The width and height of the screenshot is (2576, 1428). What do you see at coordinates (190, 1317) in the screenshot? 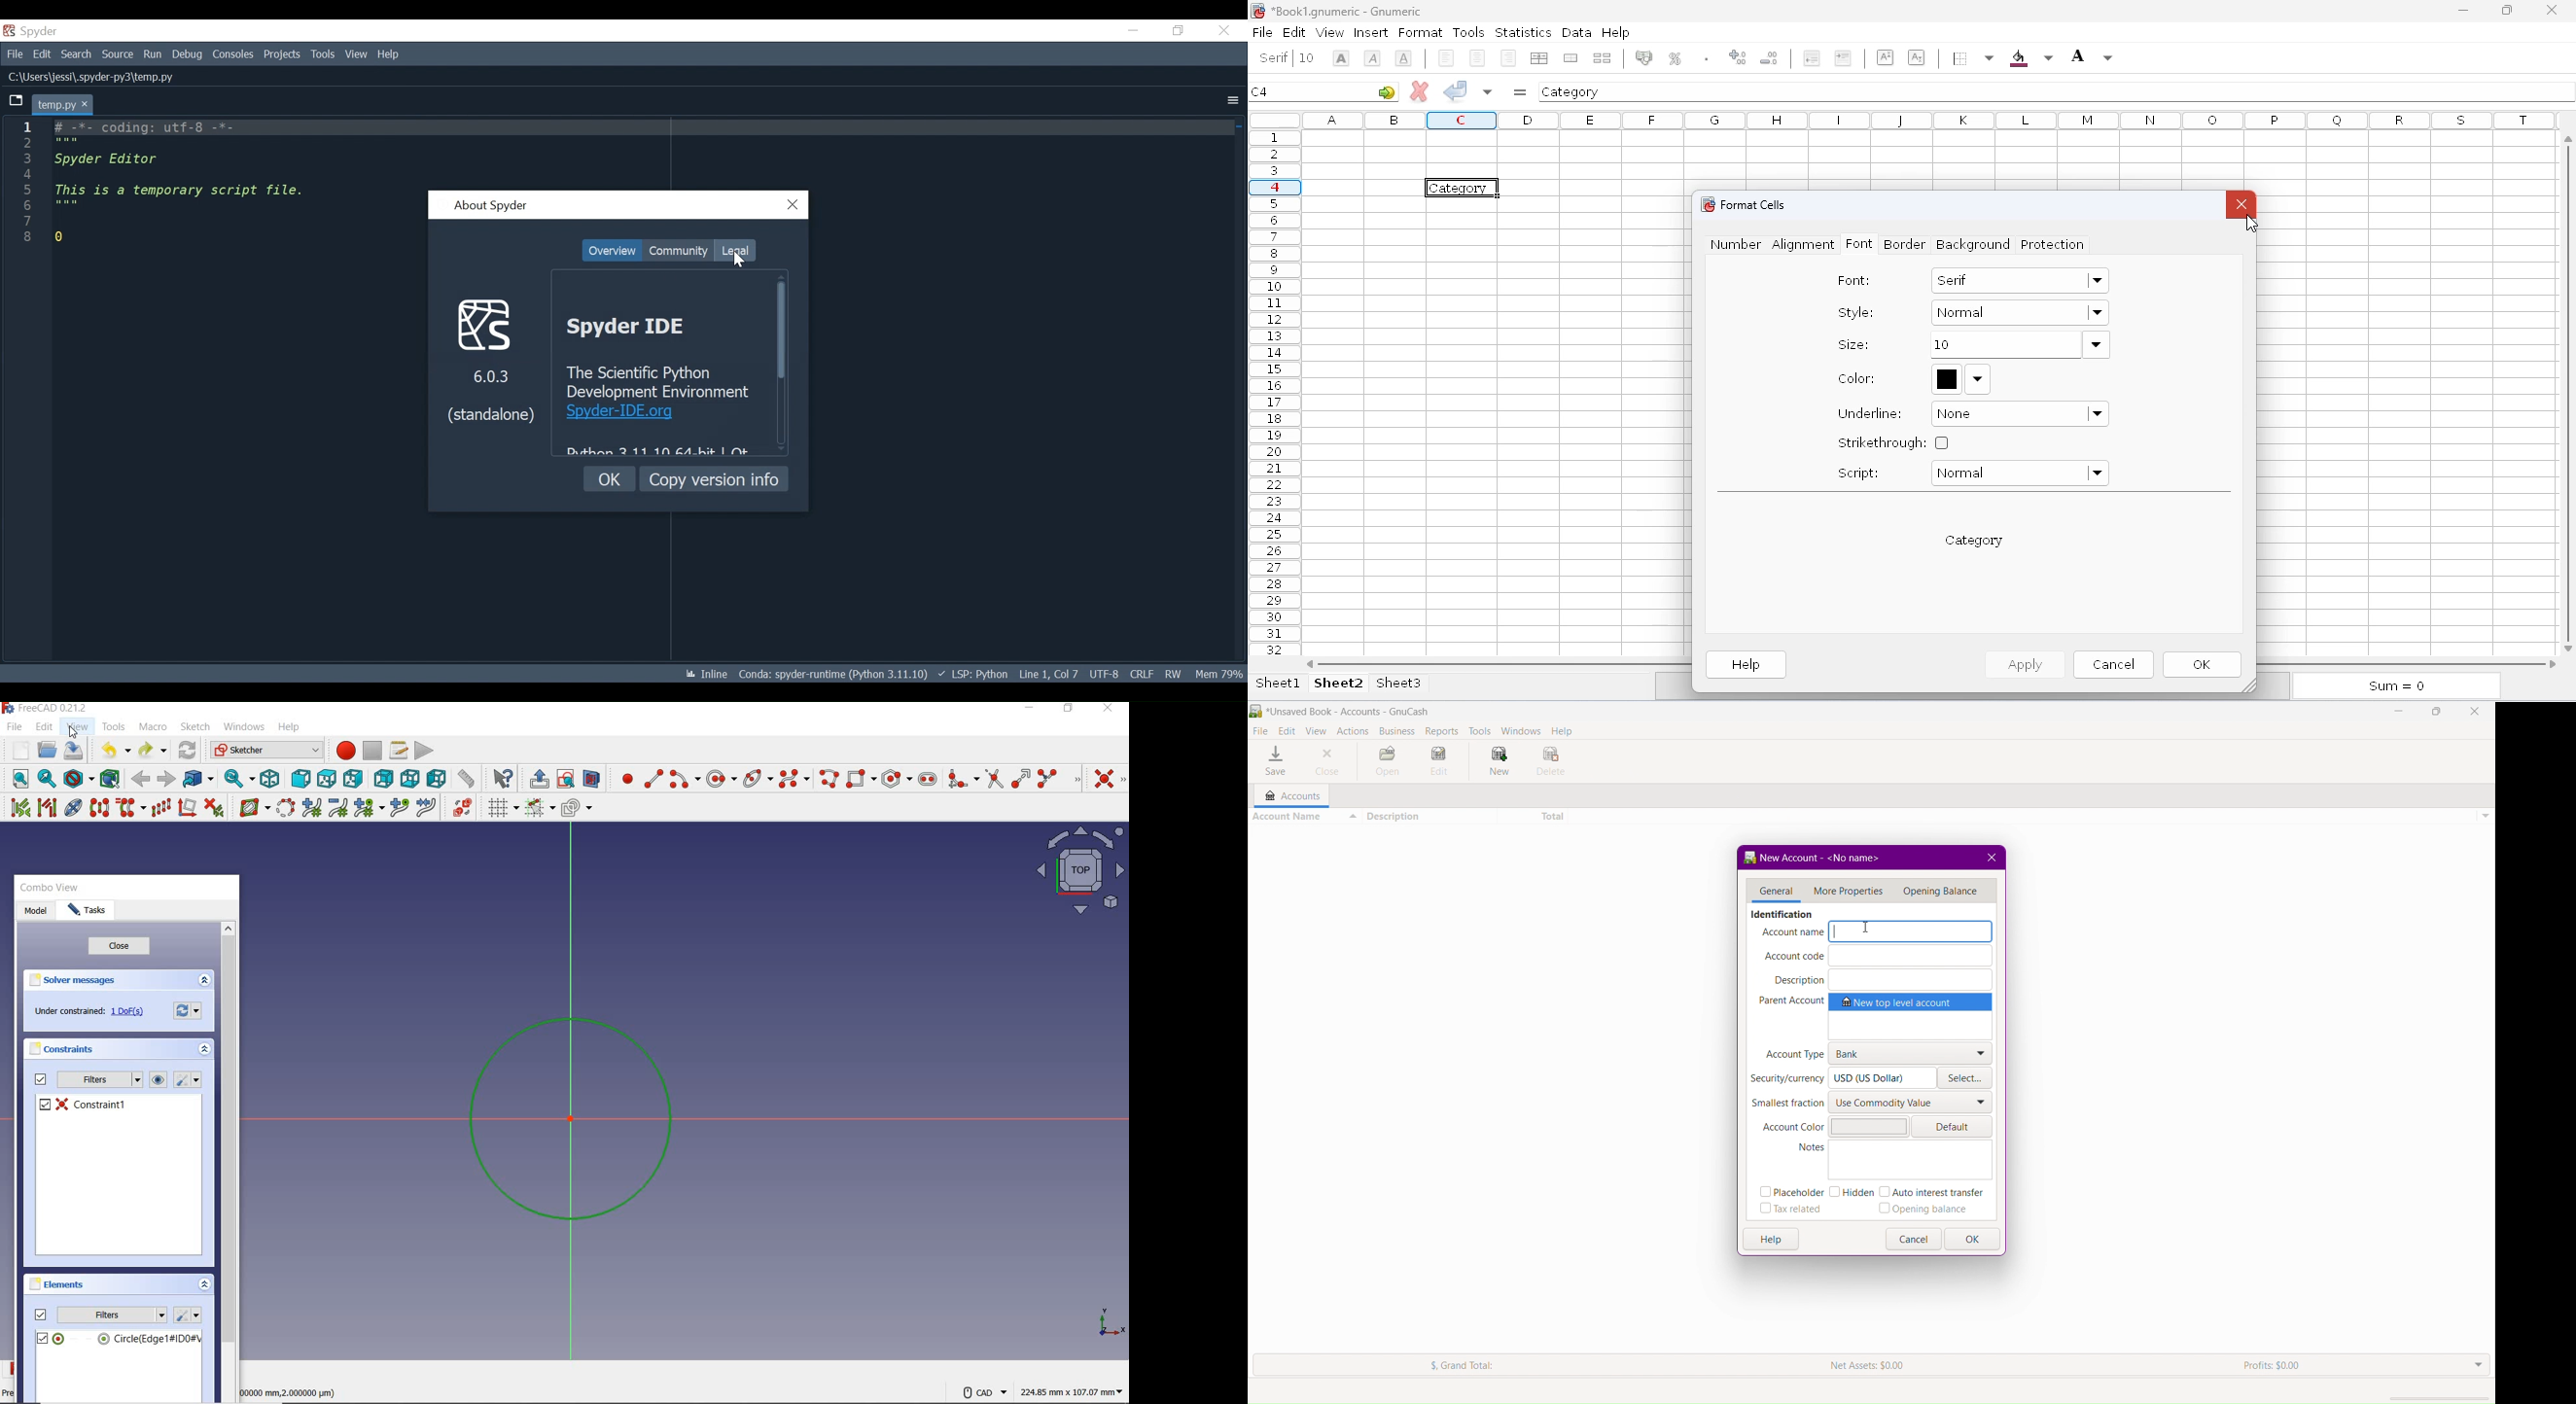
I see `settings` at bounding box center [190, 1317].